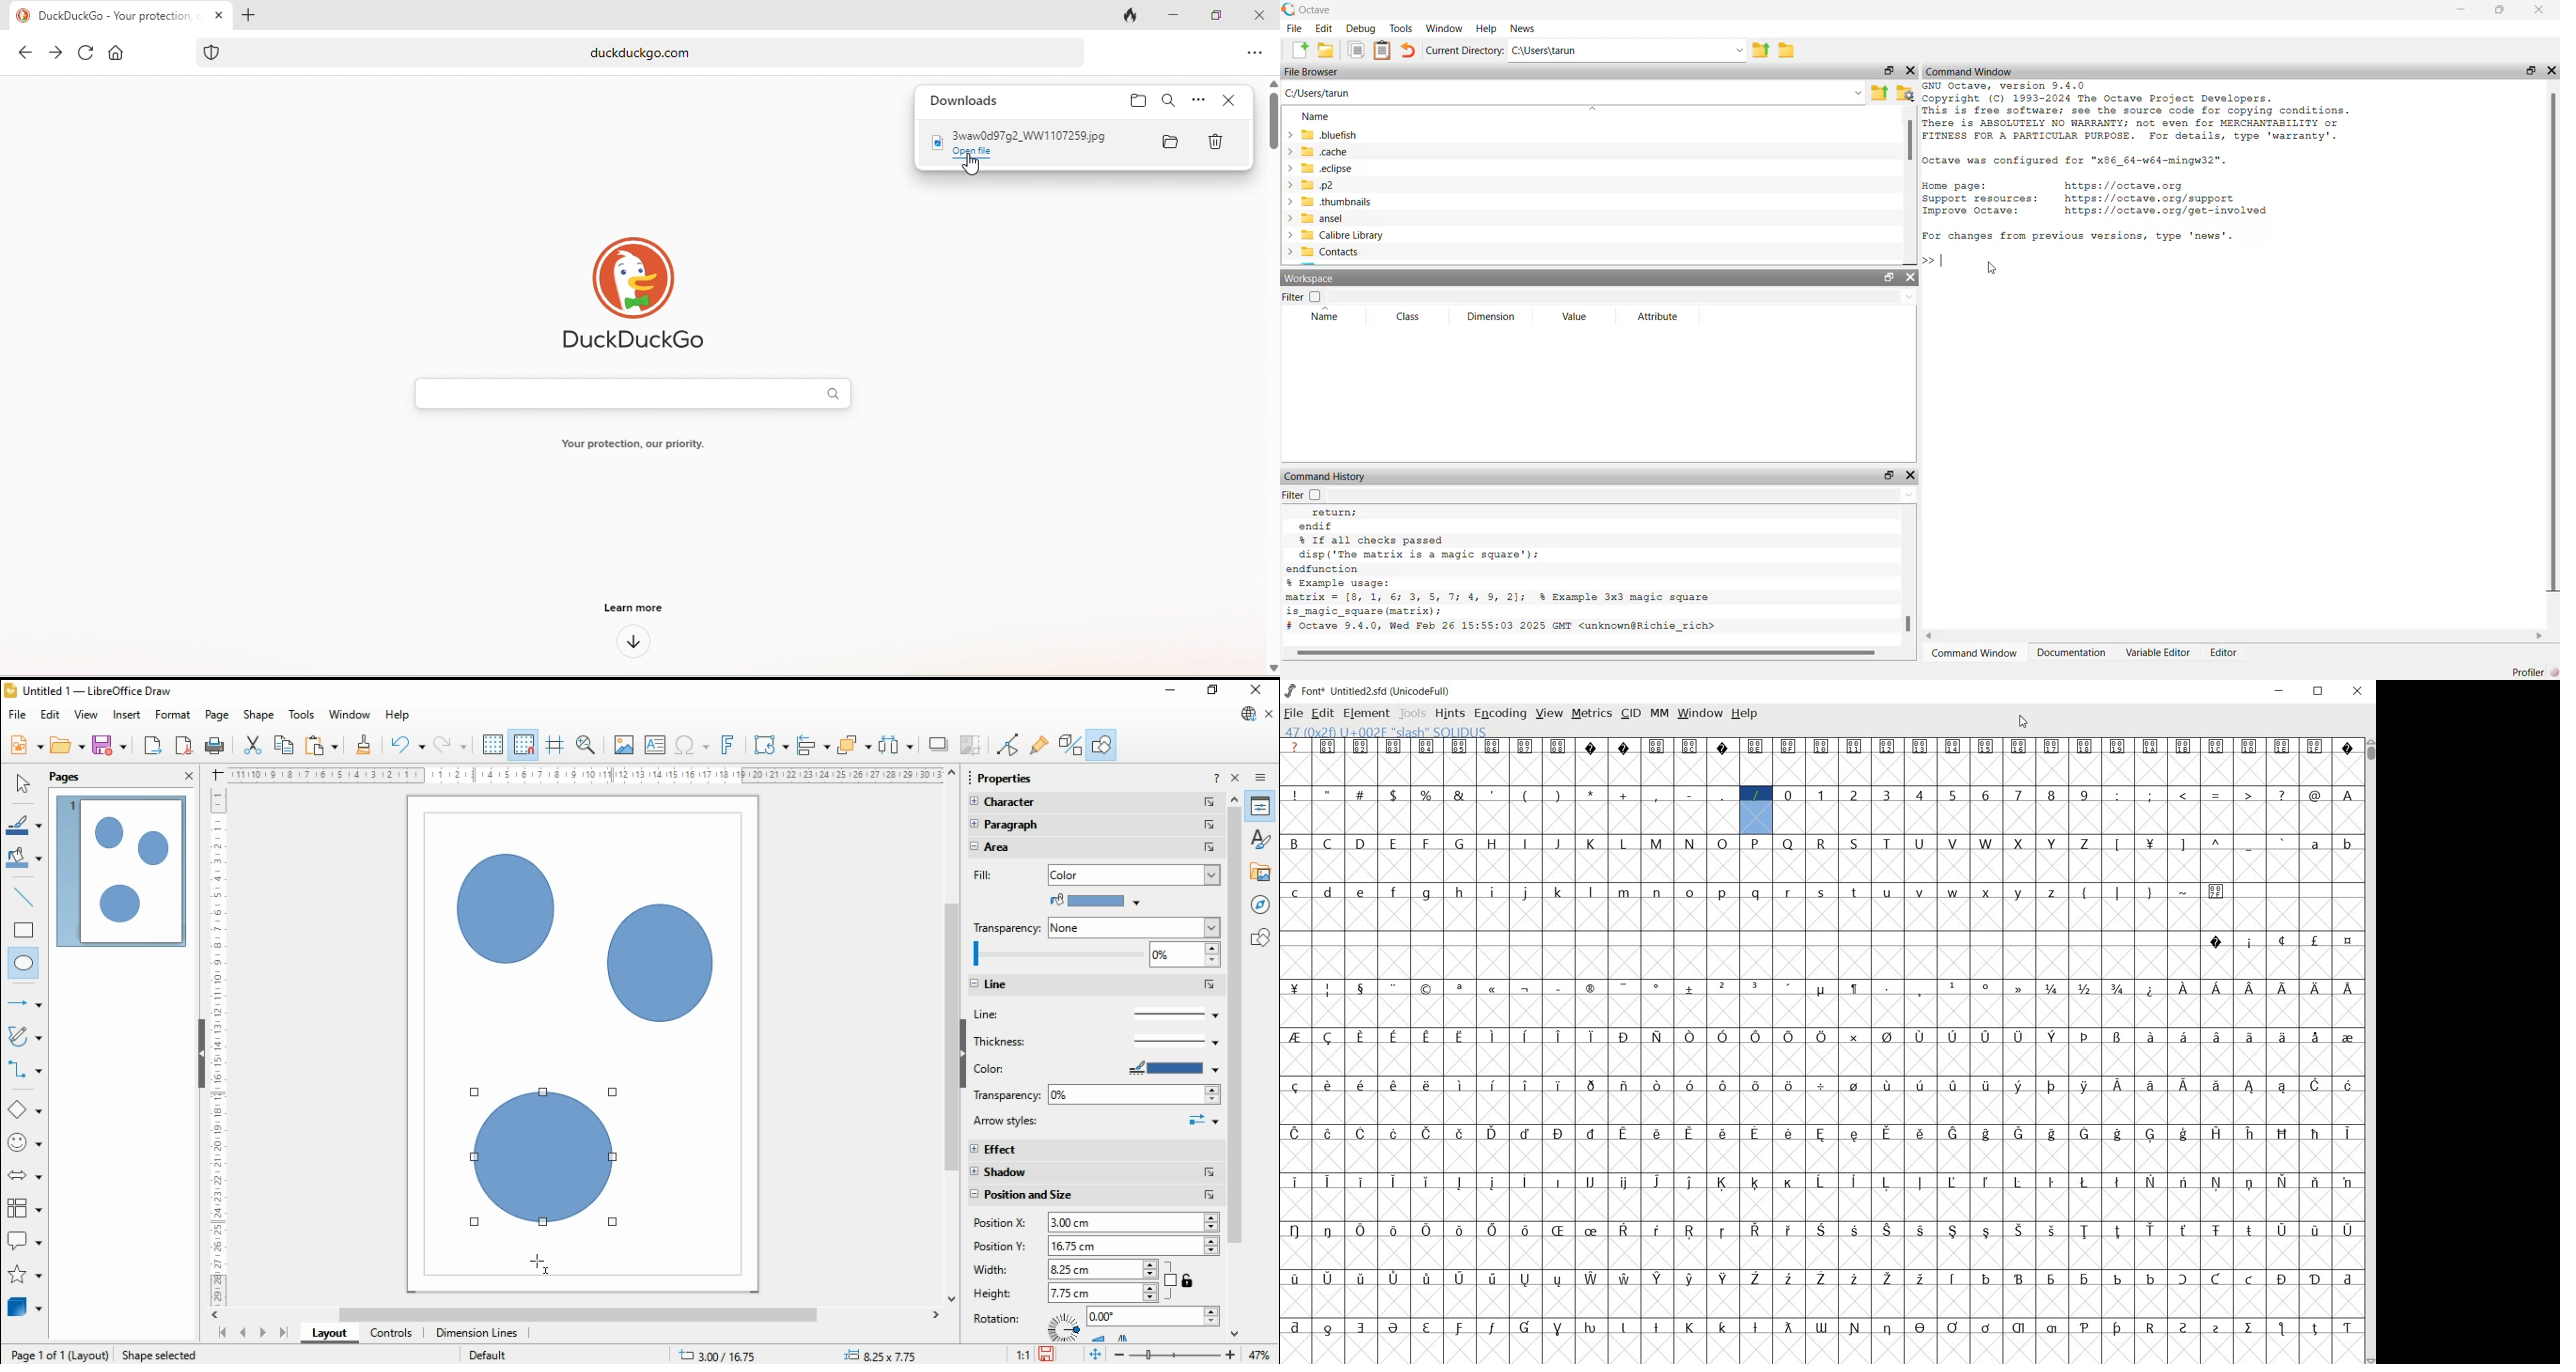 The height and width of the screenshot is (1372, 2576). Describe the element at coordinates (1295, 795) in the screenshot. I see `glyph` at that location.